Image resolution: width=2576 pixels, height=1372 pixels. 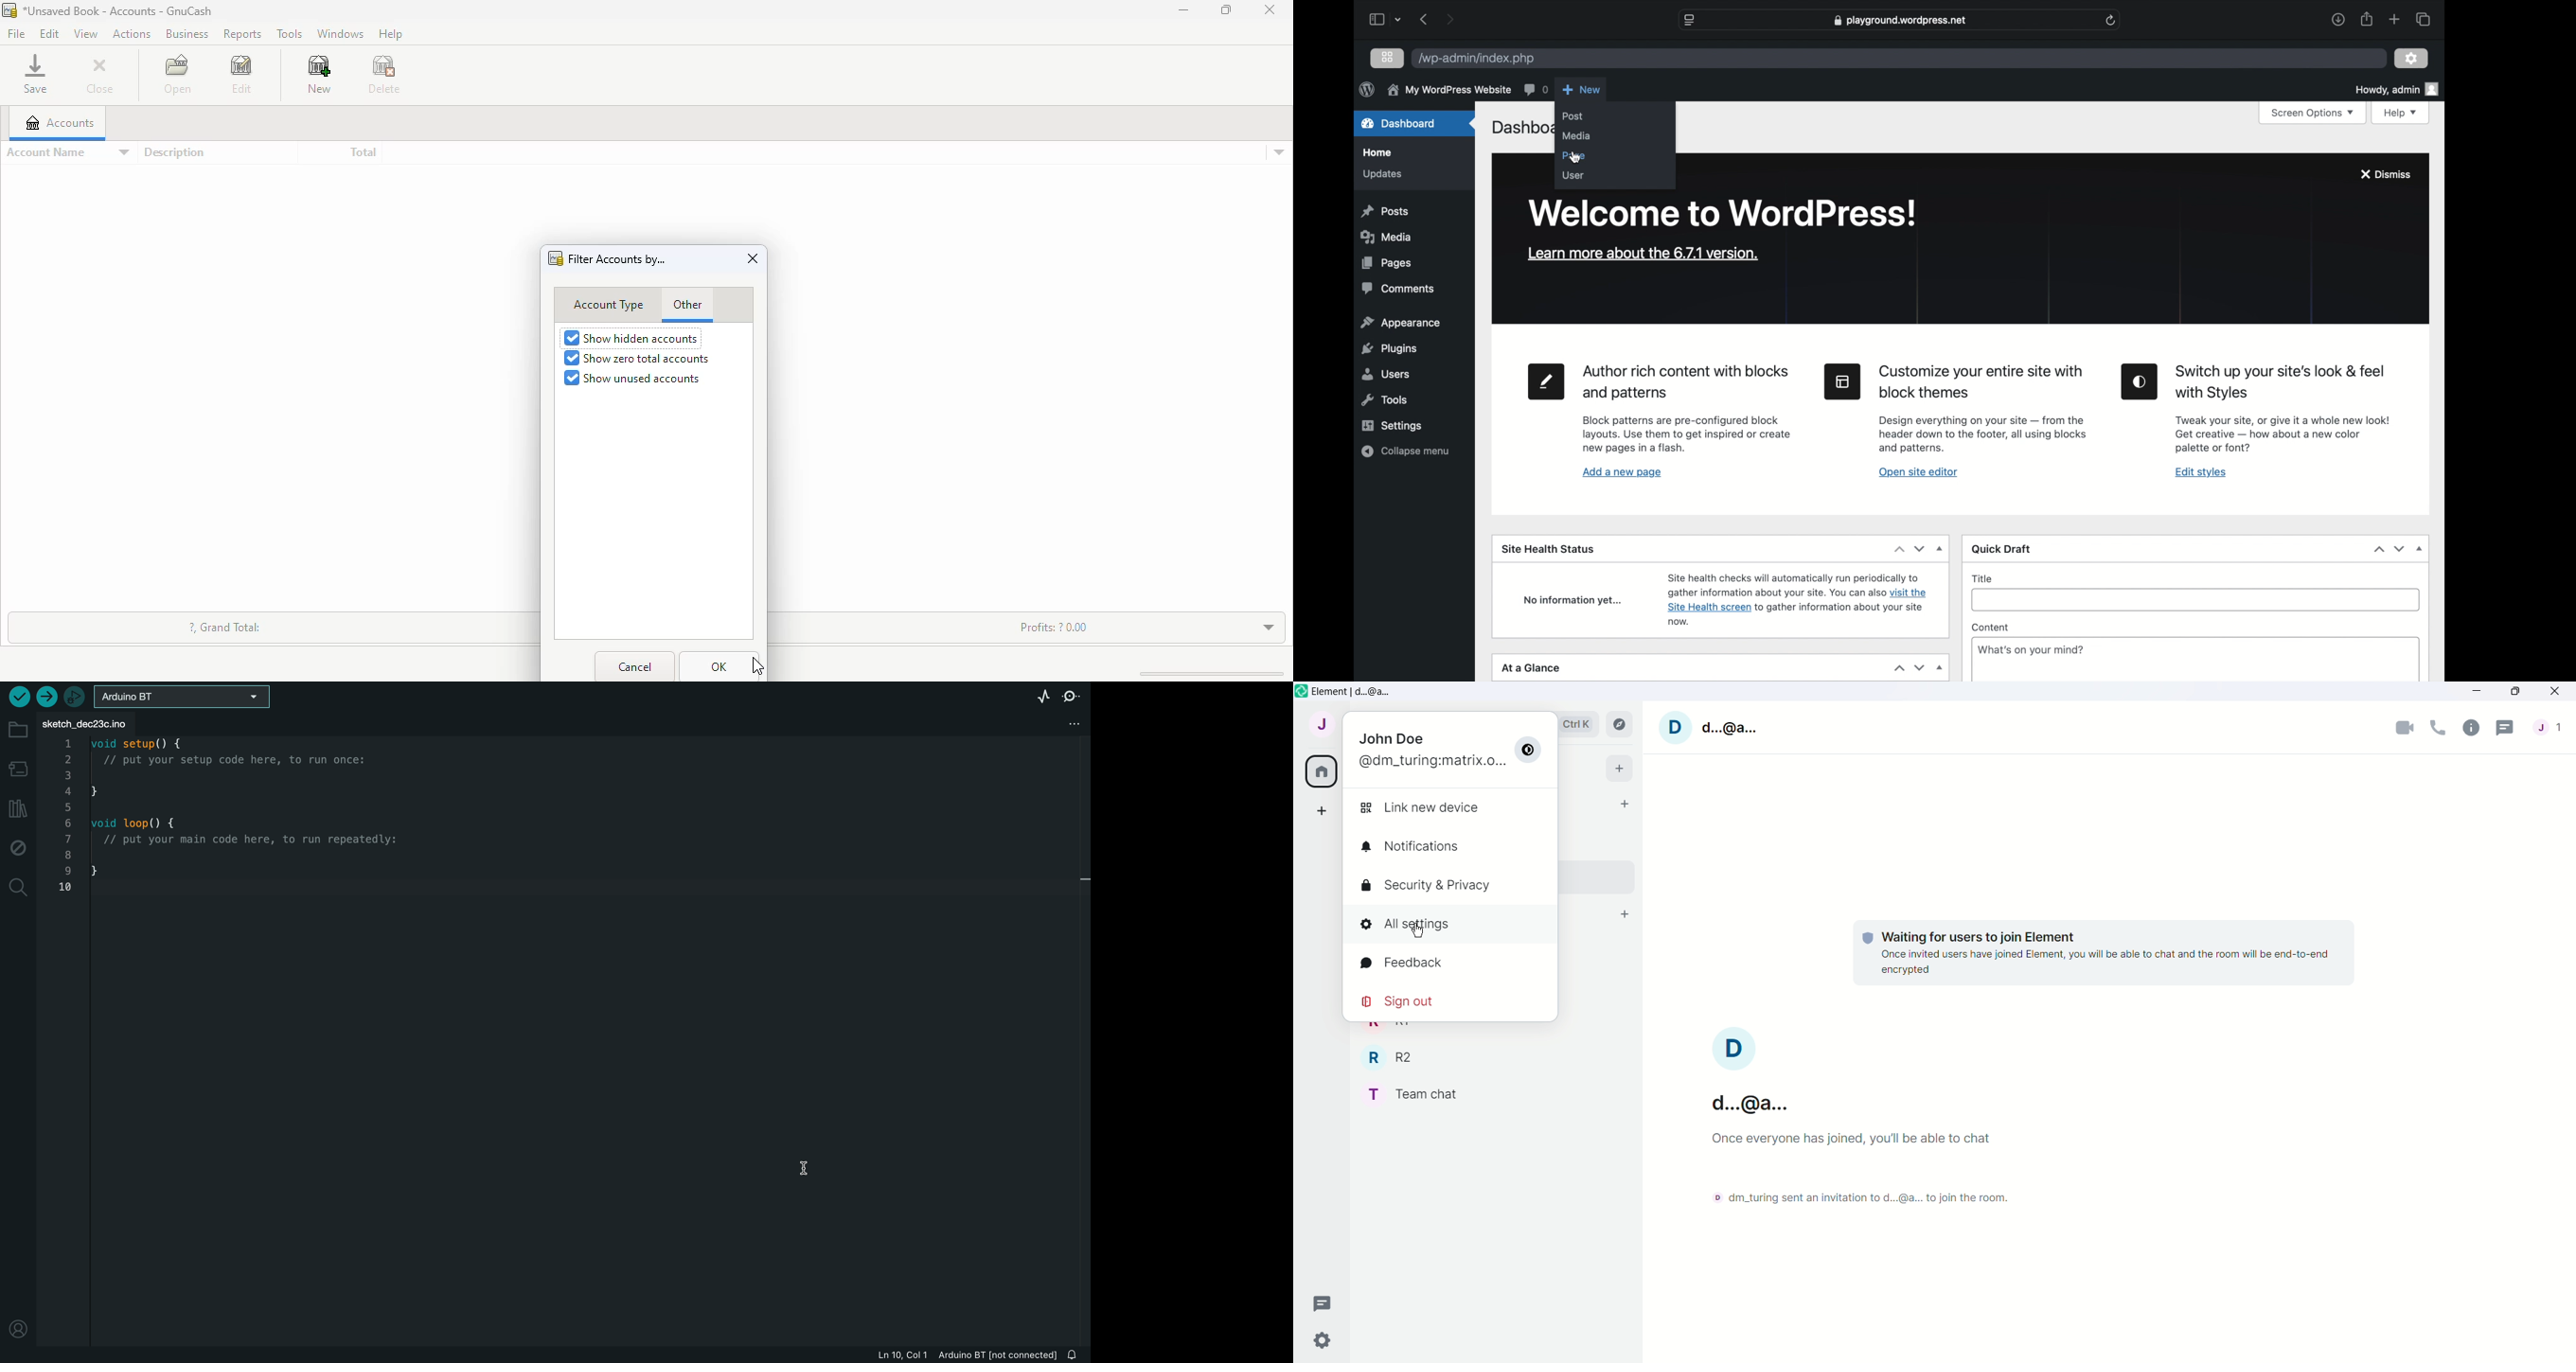 What do you see at coordinates (1201, 673) in the screenshot?
I see `scroll` at bounding box center [1201, 673].